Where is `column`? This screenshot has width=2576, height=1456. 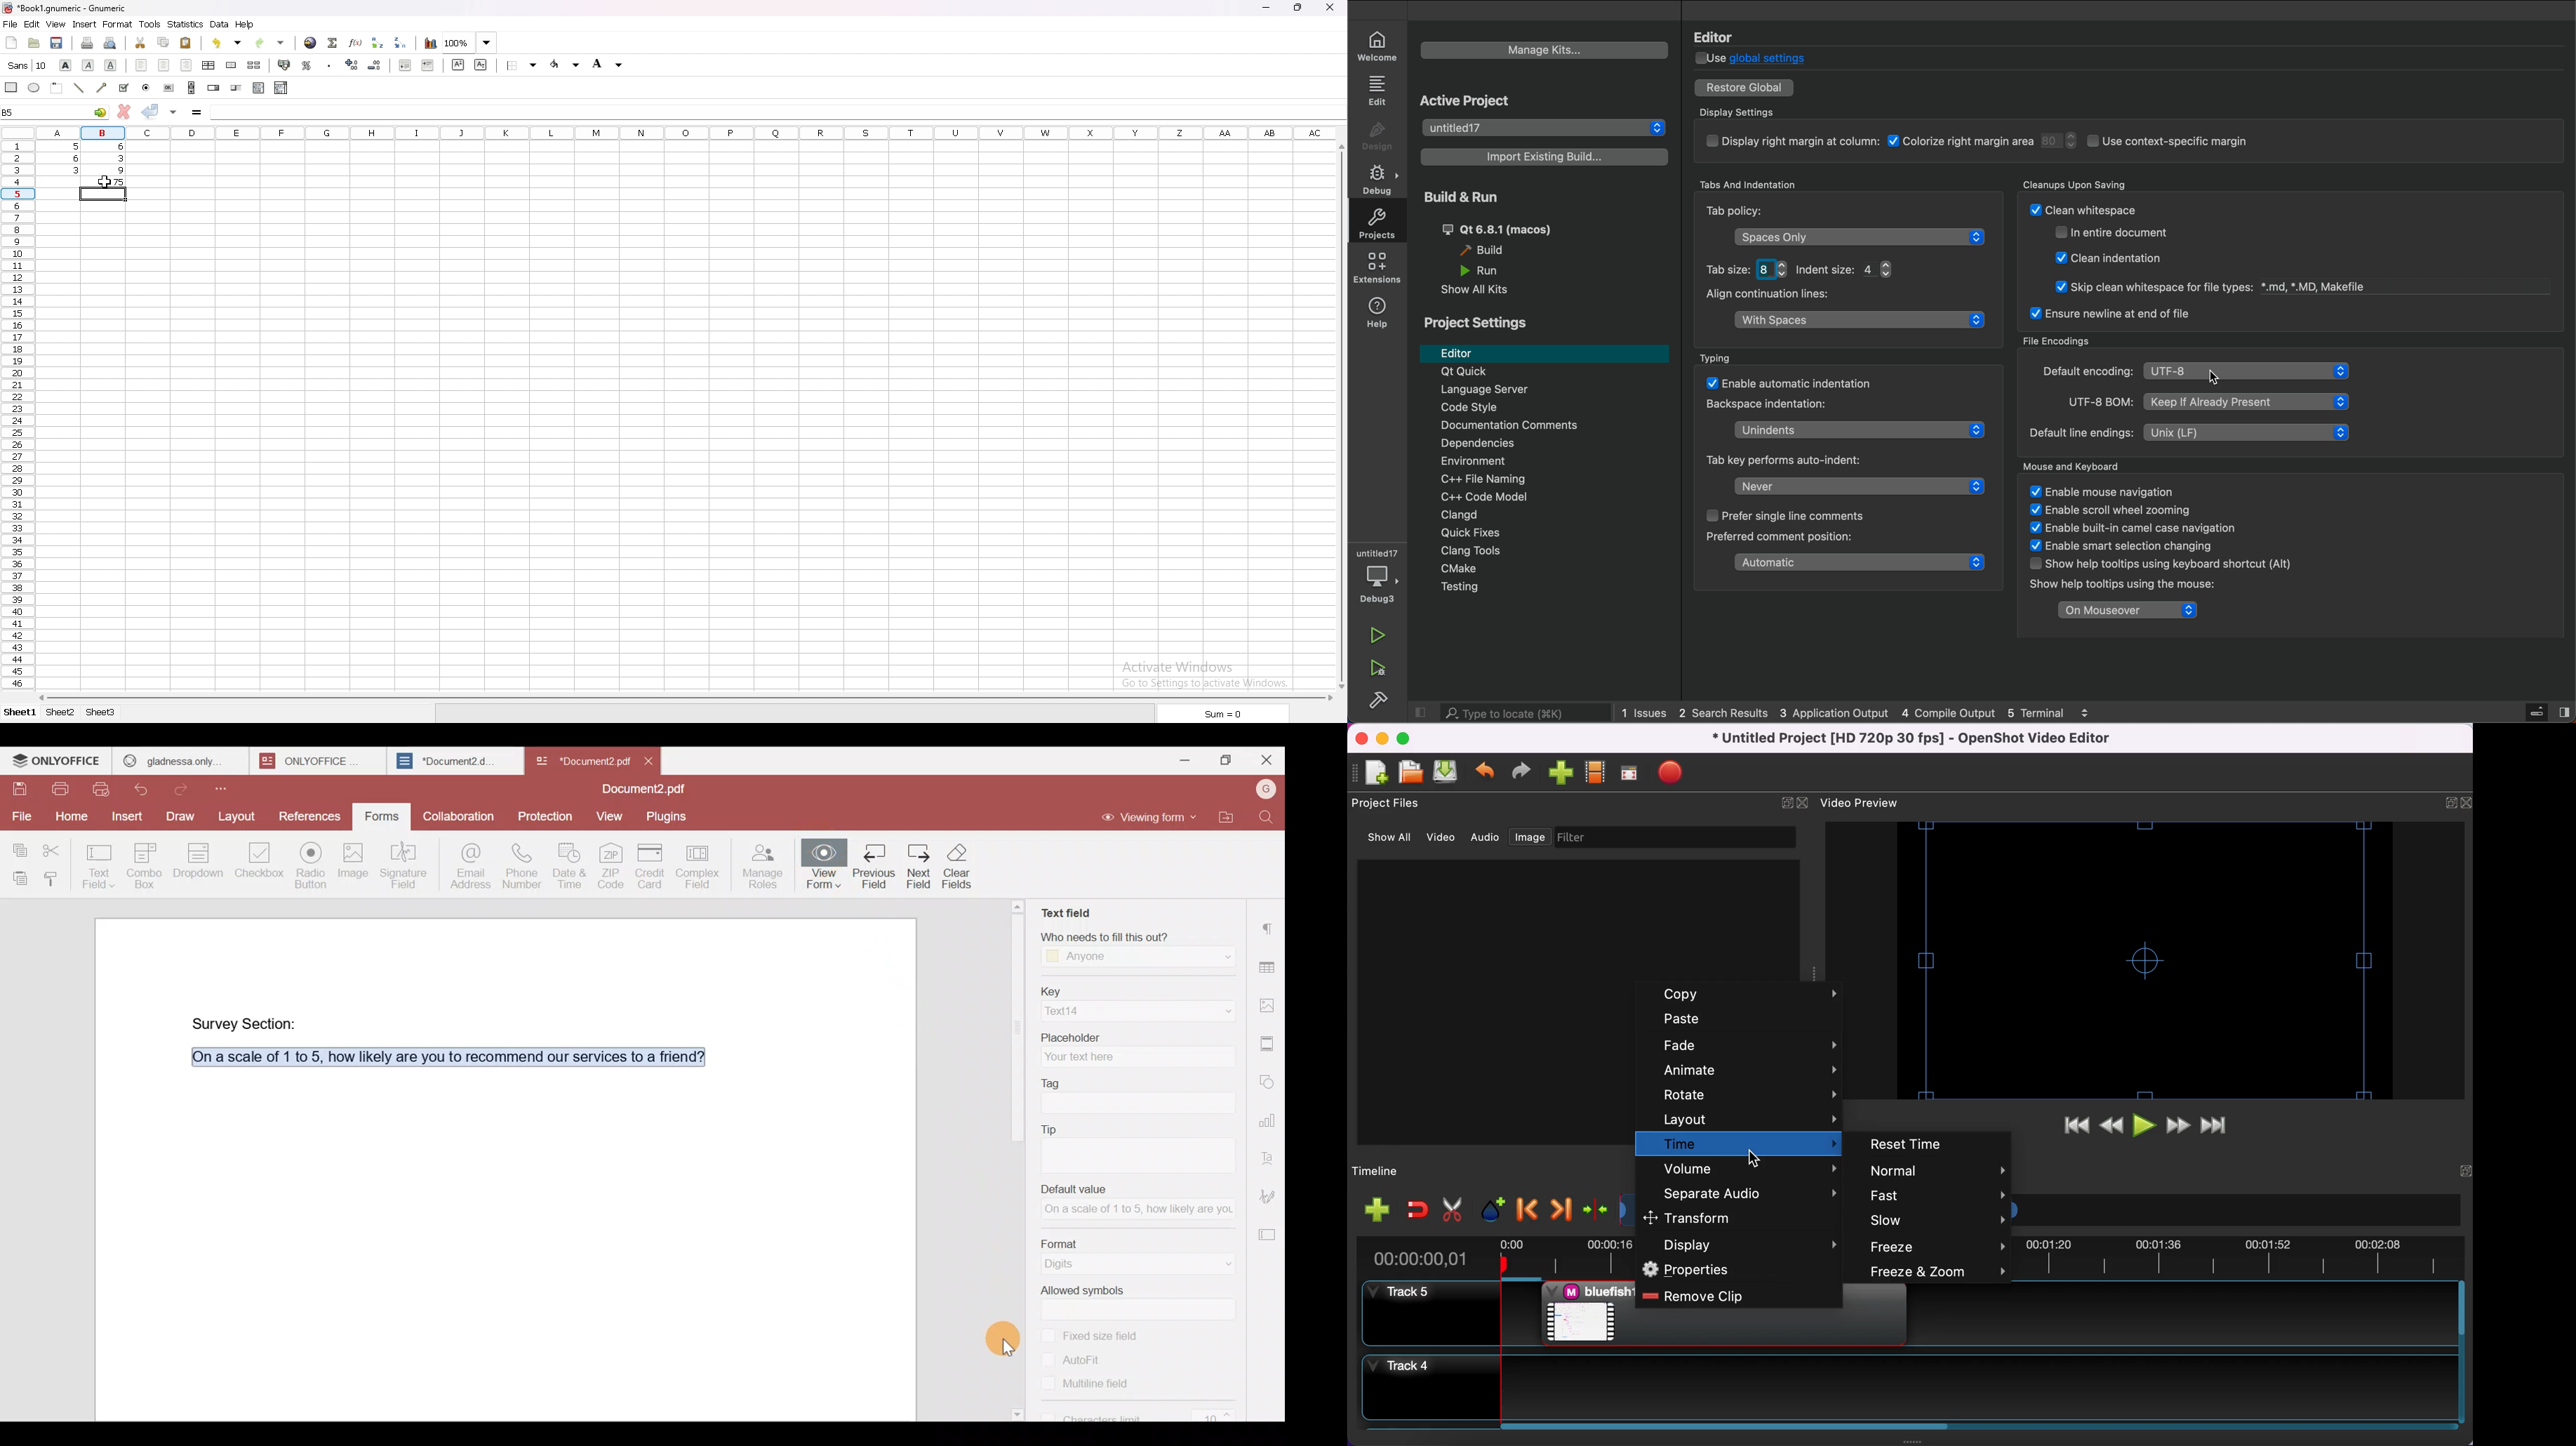
column is located at coordinates (686, 132).